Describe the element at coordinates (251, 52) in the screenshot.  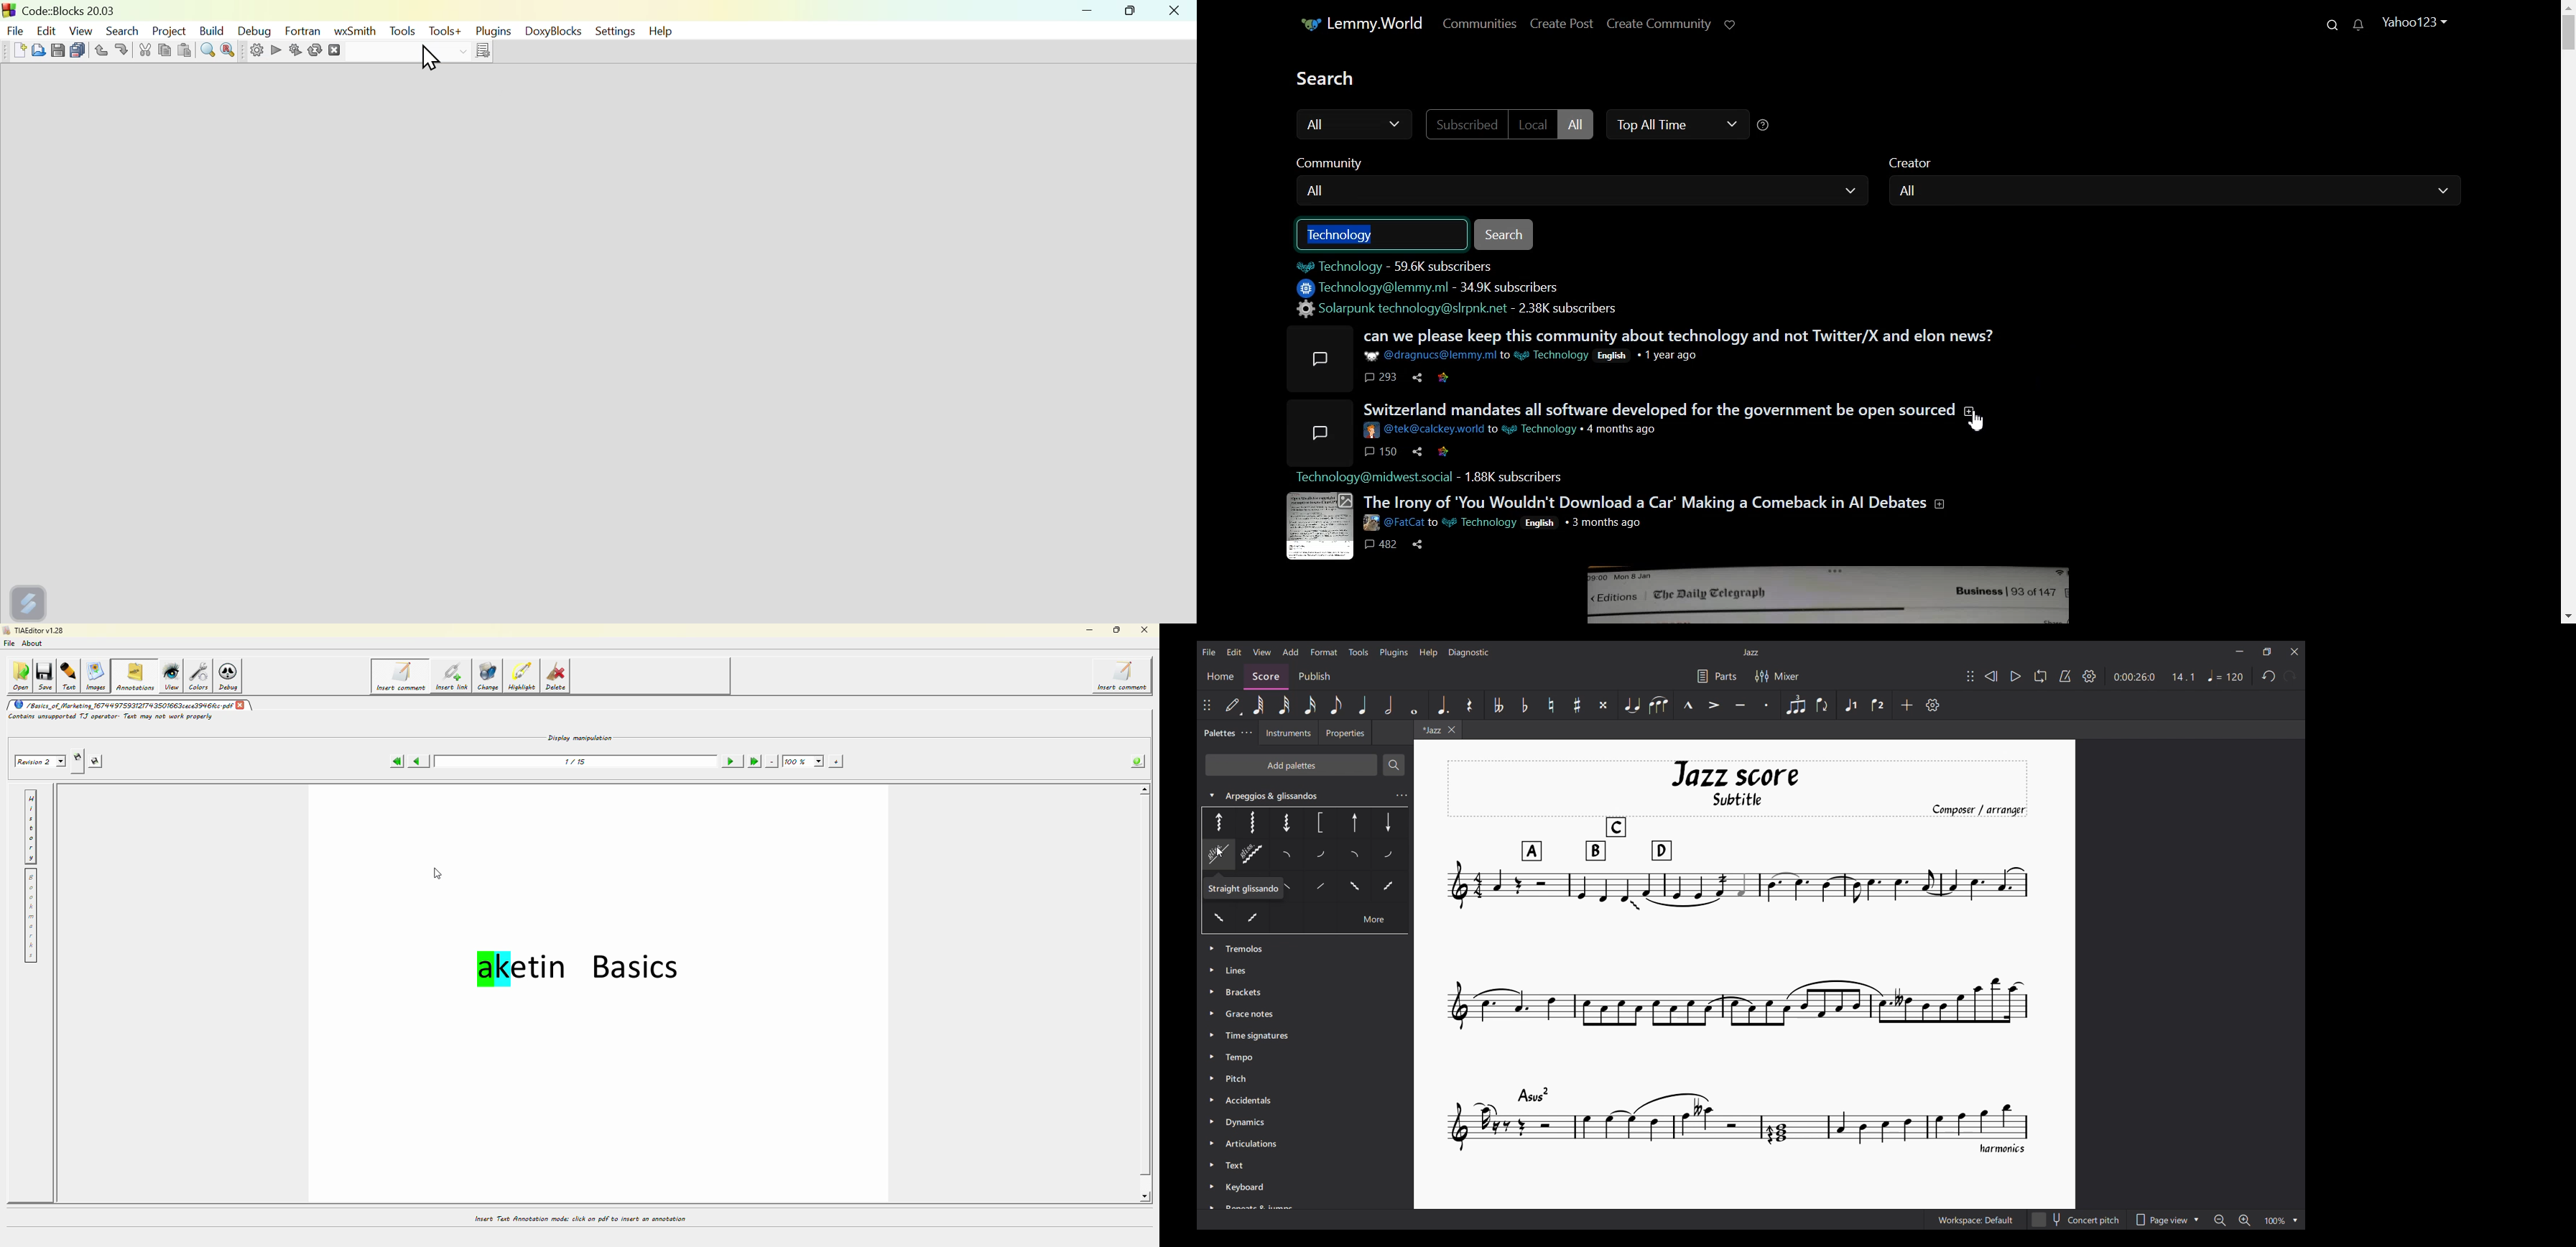
I see `Settings` at that location.